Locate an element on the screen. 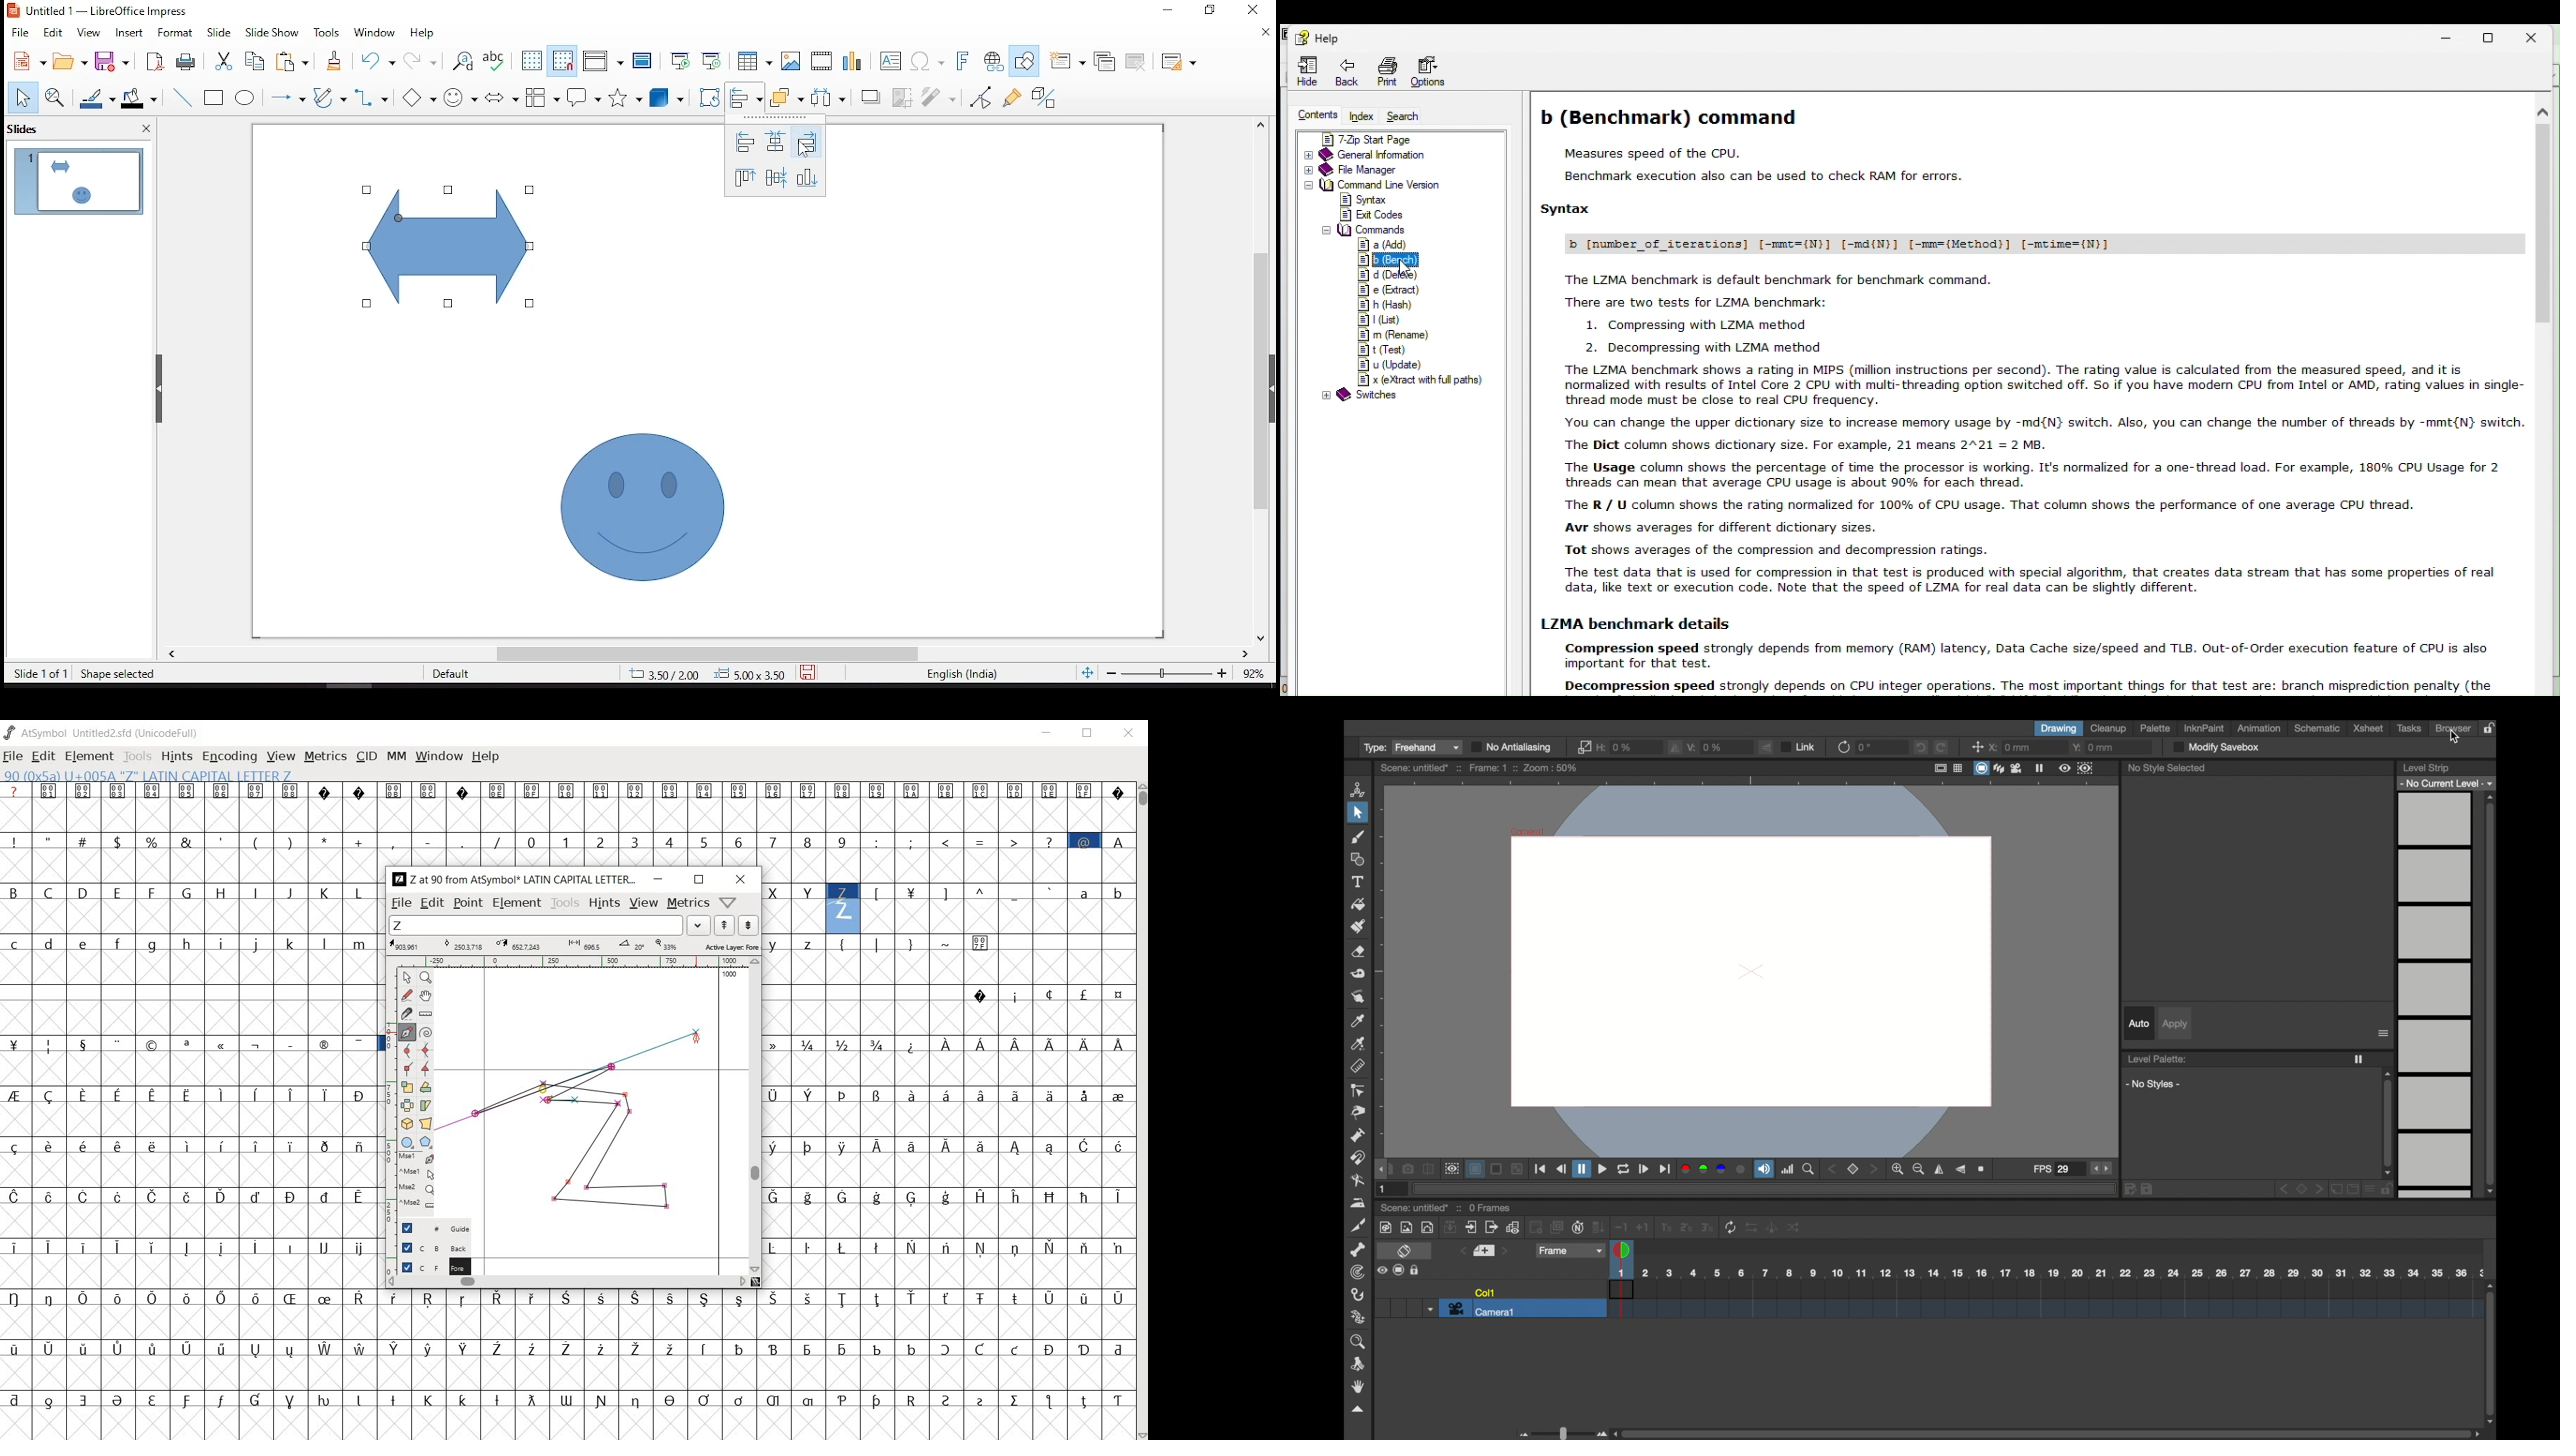  cleanup is located at coordinates (2111, 729).